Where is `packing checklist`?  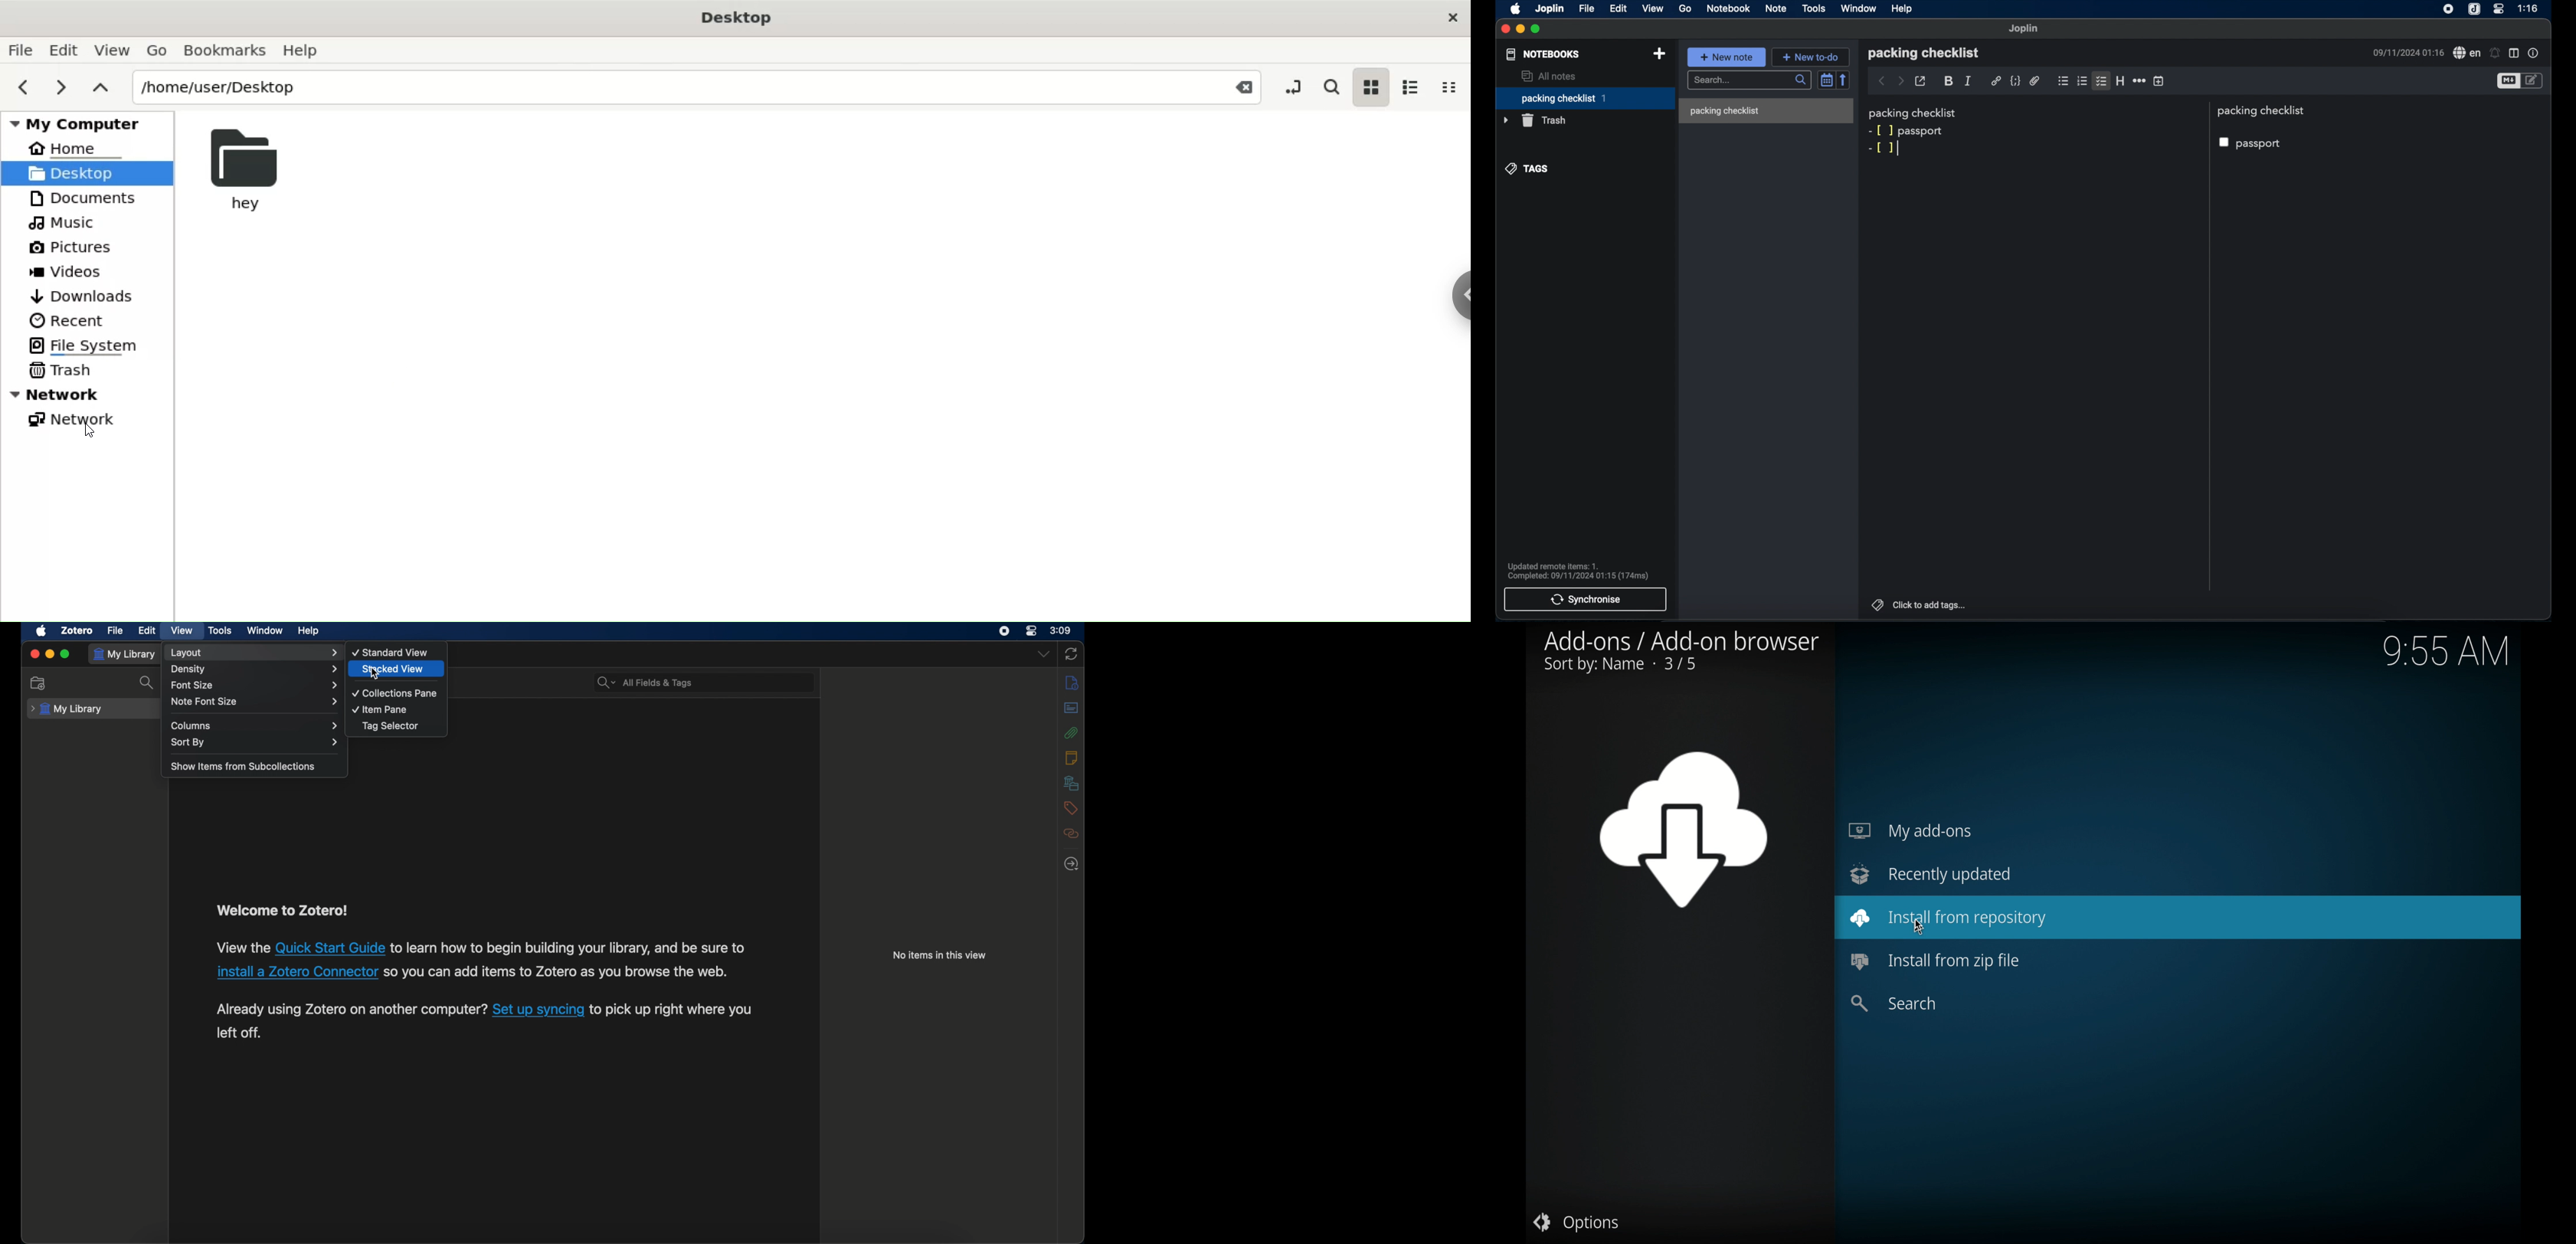
packing checklist is located at coordinates (2264, 111).